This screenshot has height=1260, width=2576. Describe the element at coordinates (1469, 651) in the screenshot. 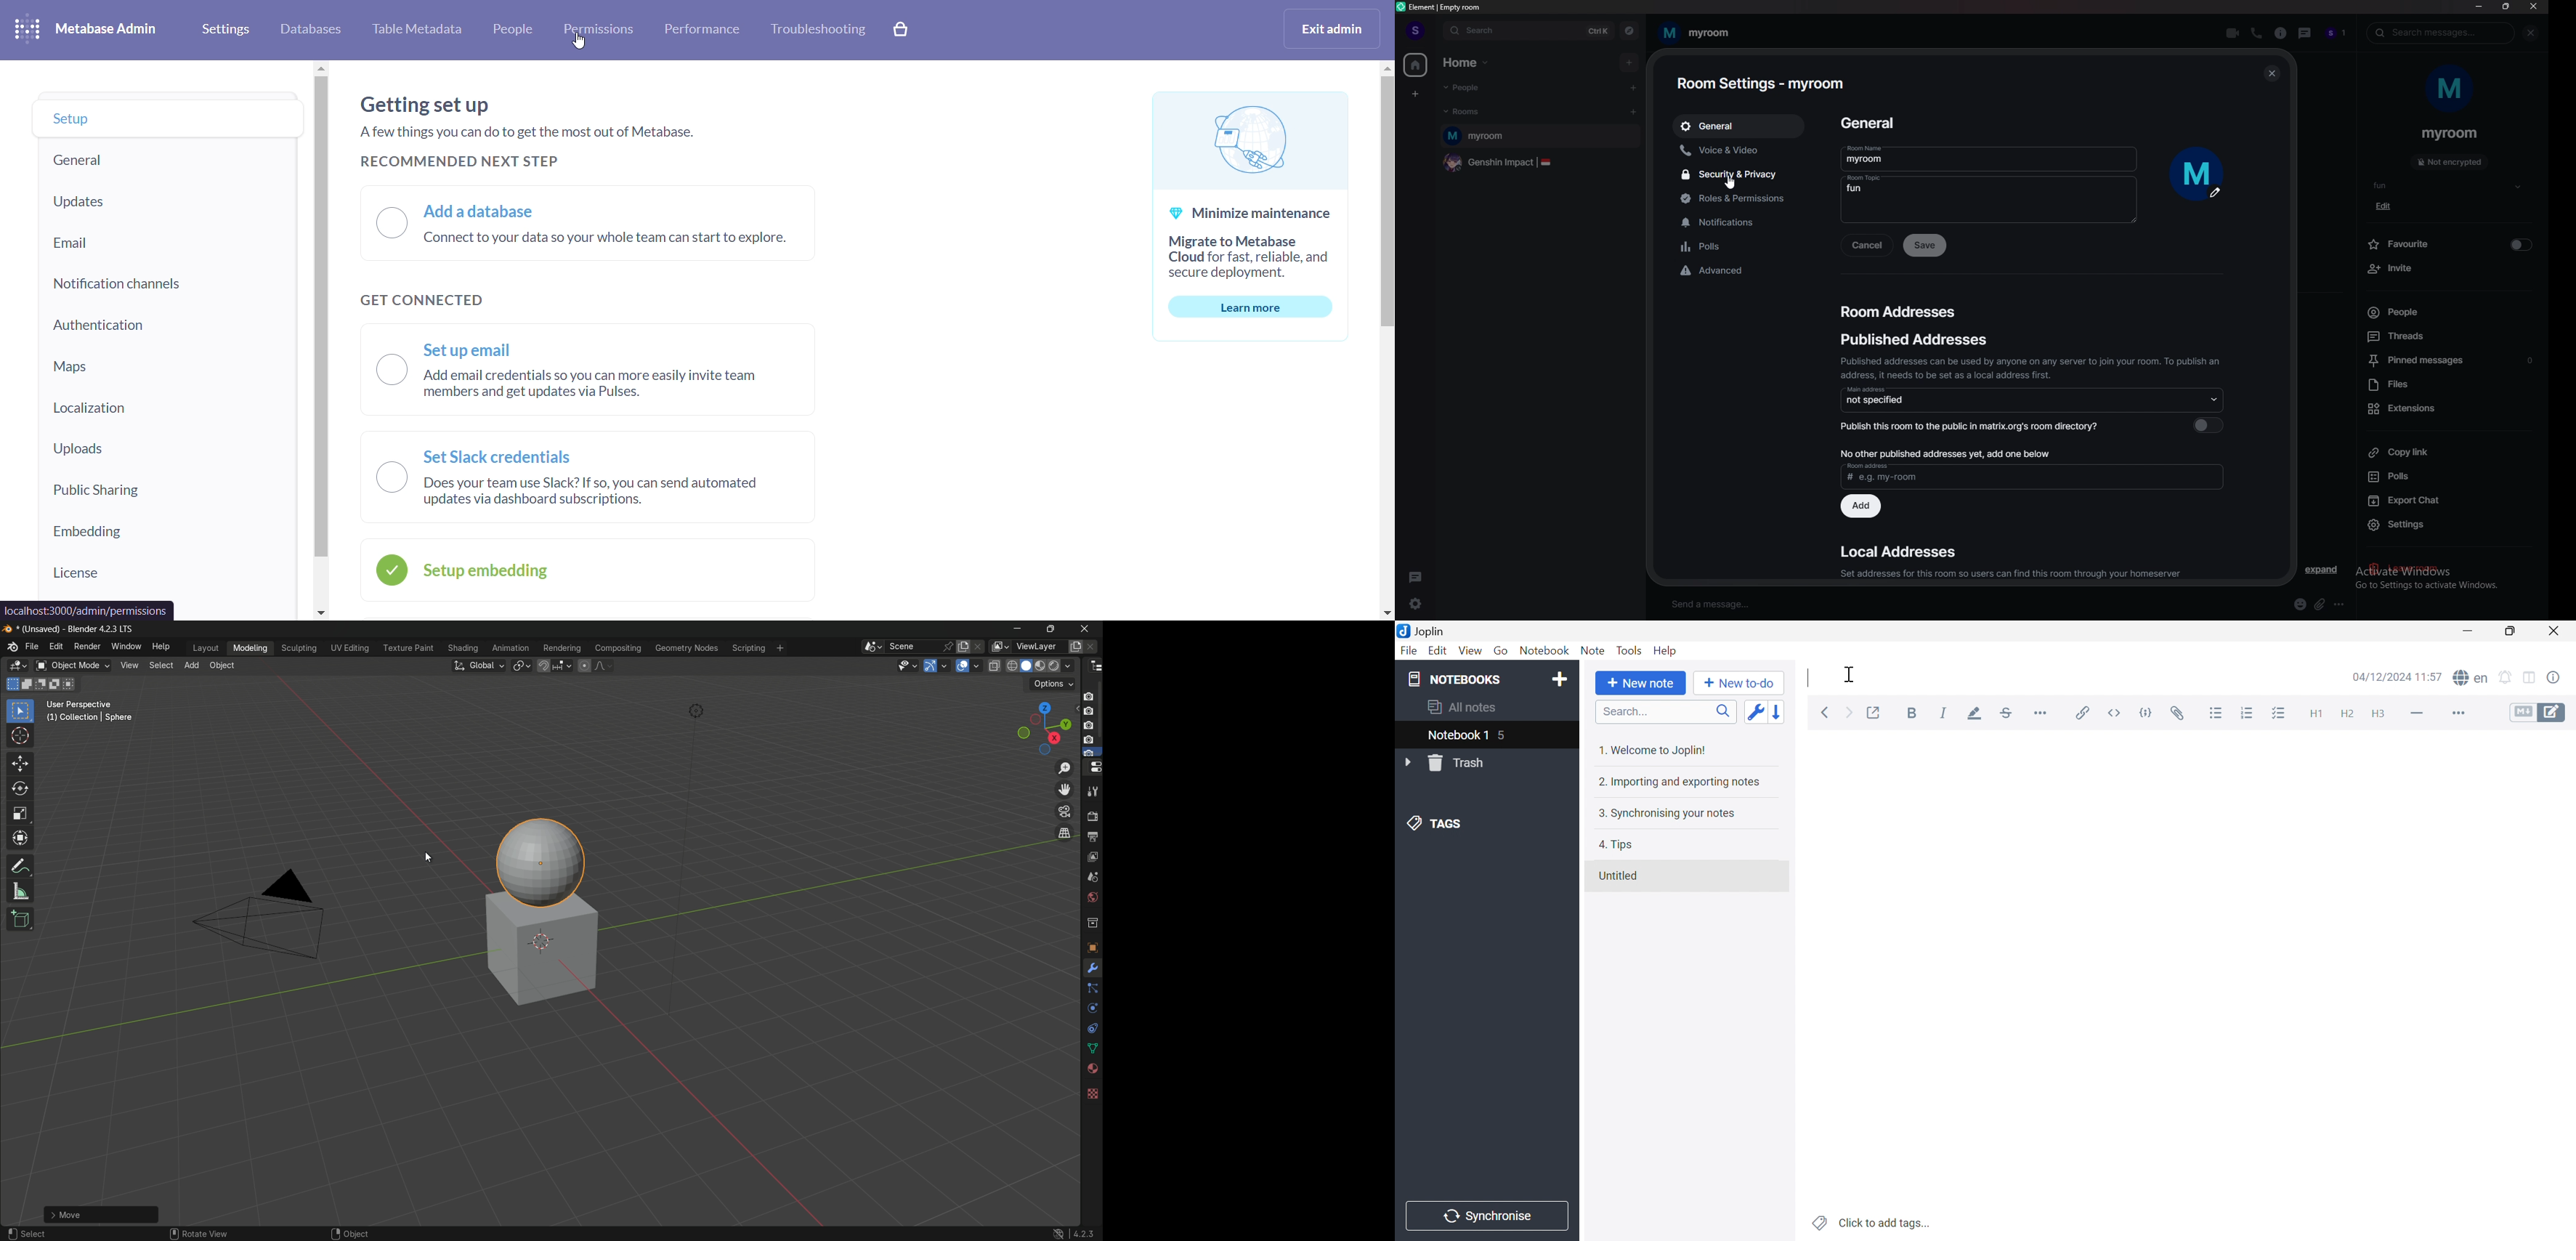

I see `View` at that location.